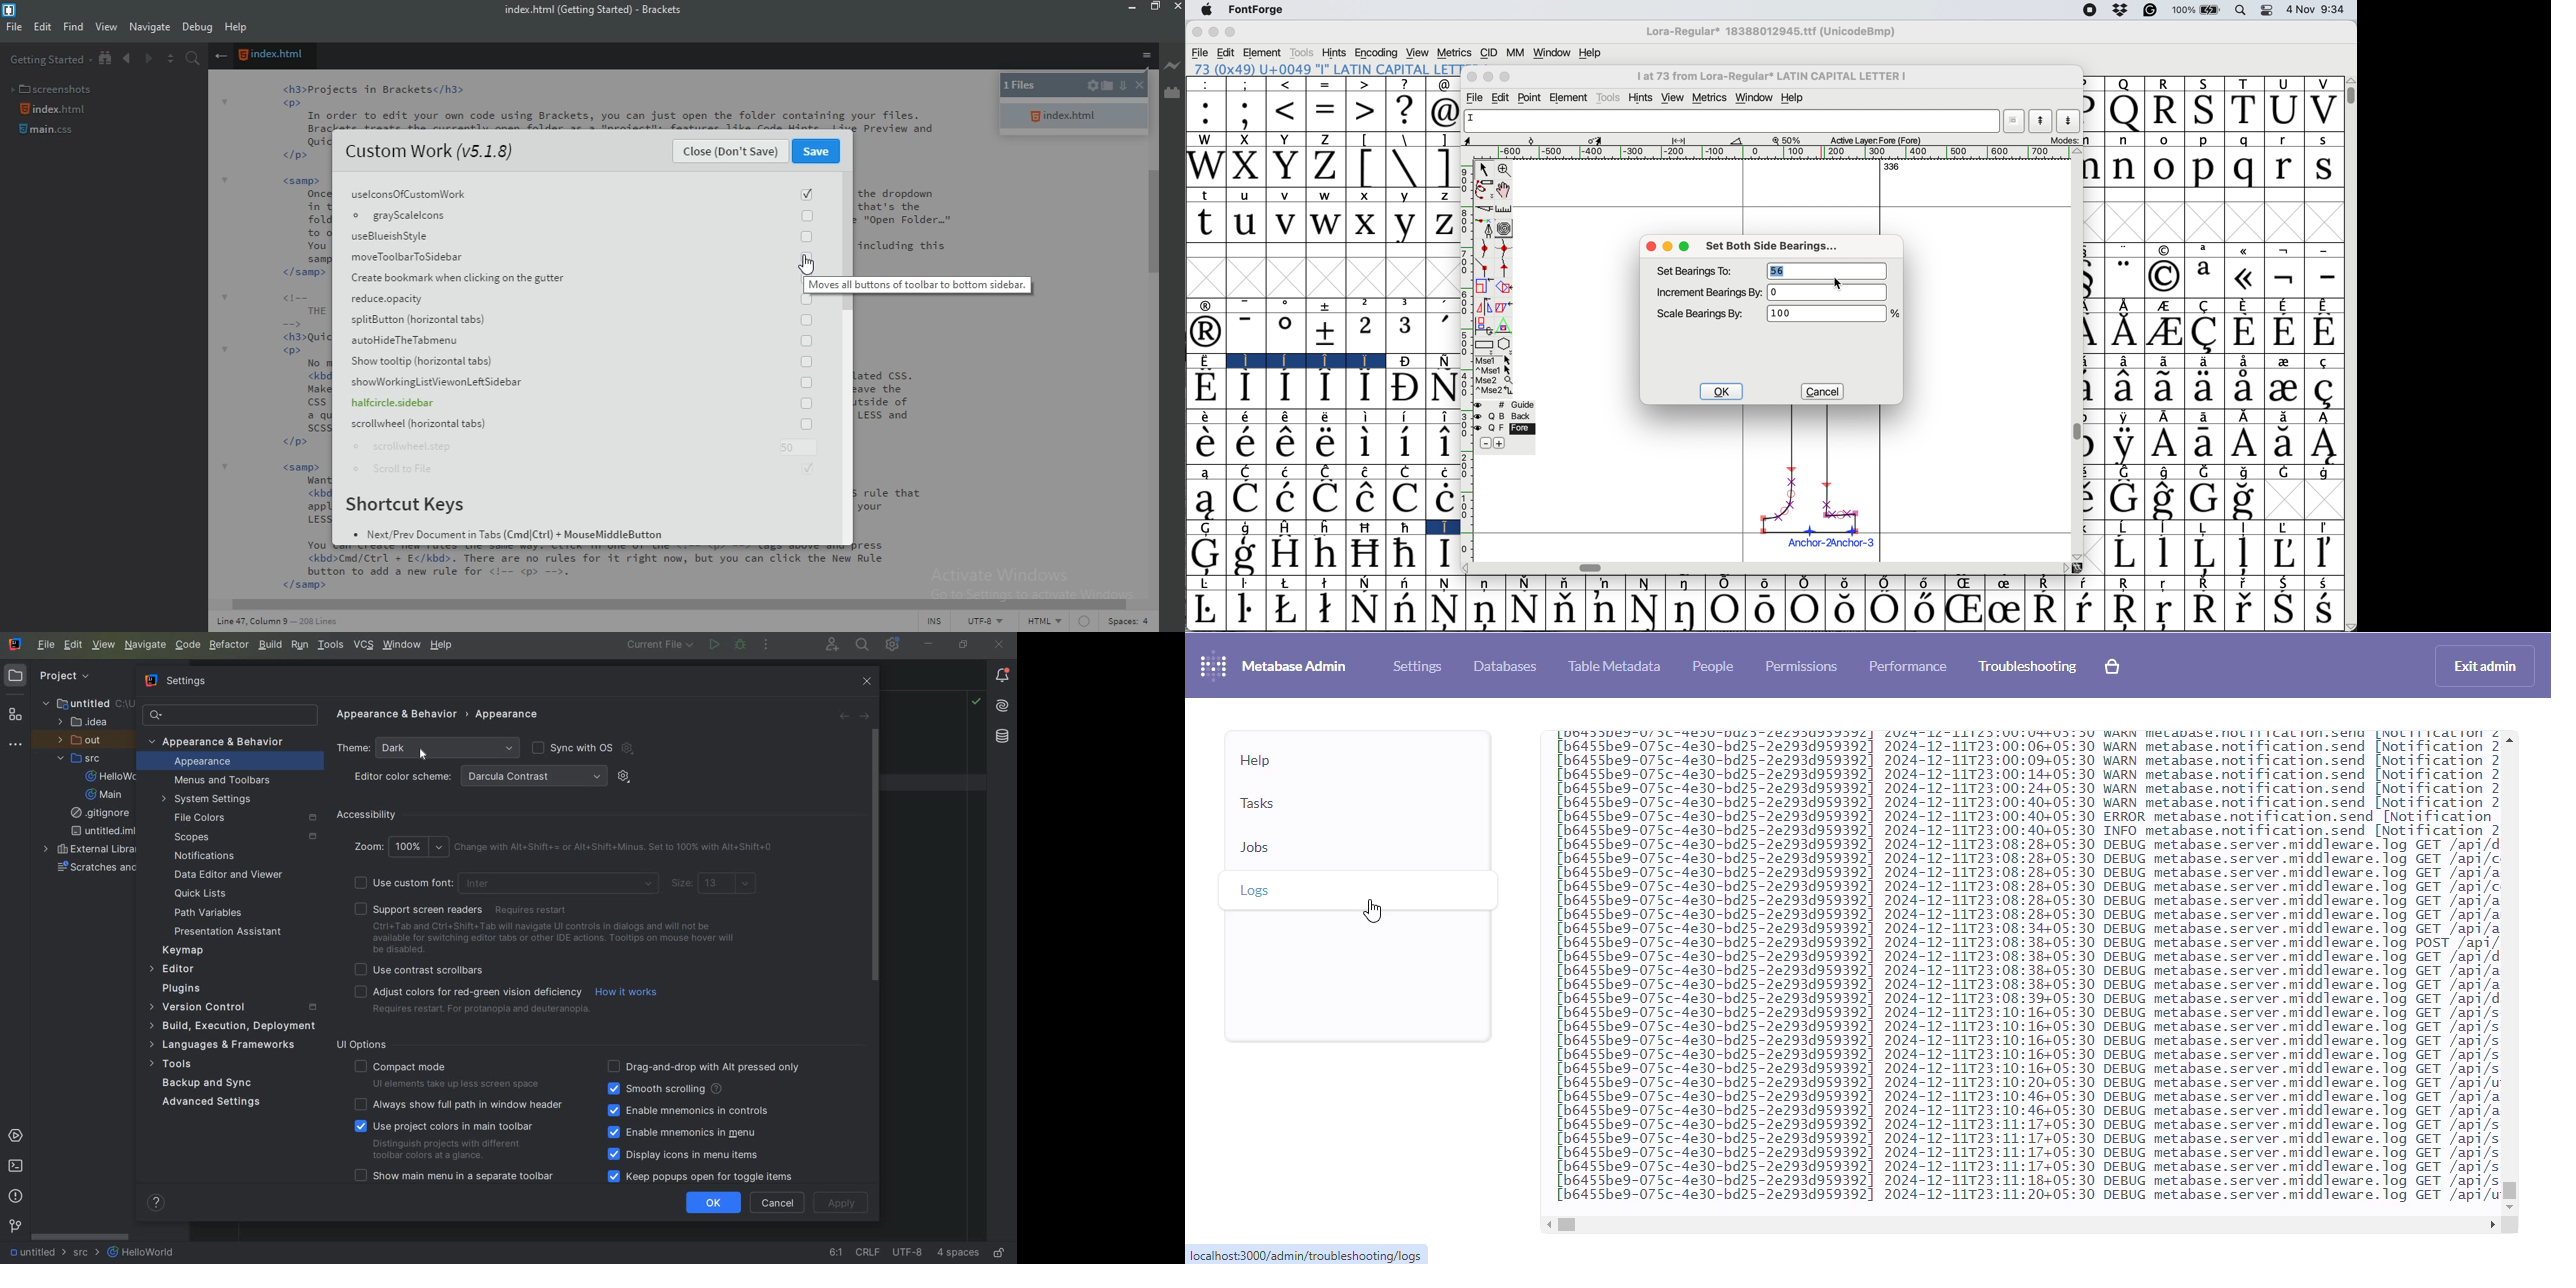 The width and height of the screenshot is (2576, 1288). Describe the element at coordinates (1407, 582) in the screenshot. I see `Symbol` at that location.